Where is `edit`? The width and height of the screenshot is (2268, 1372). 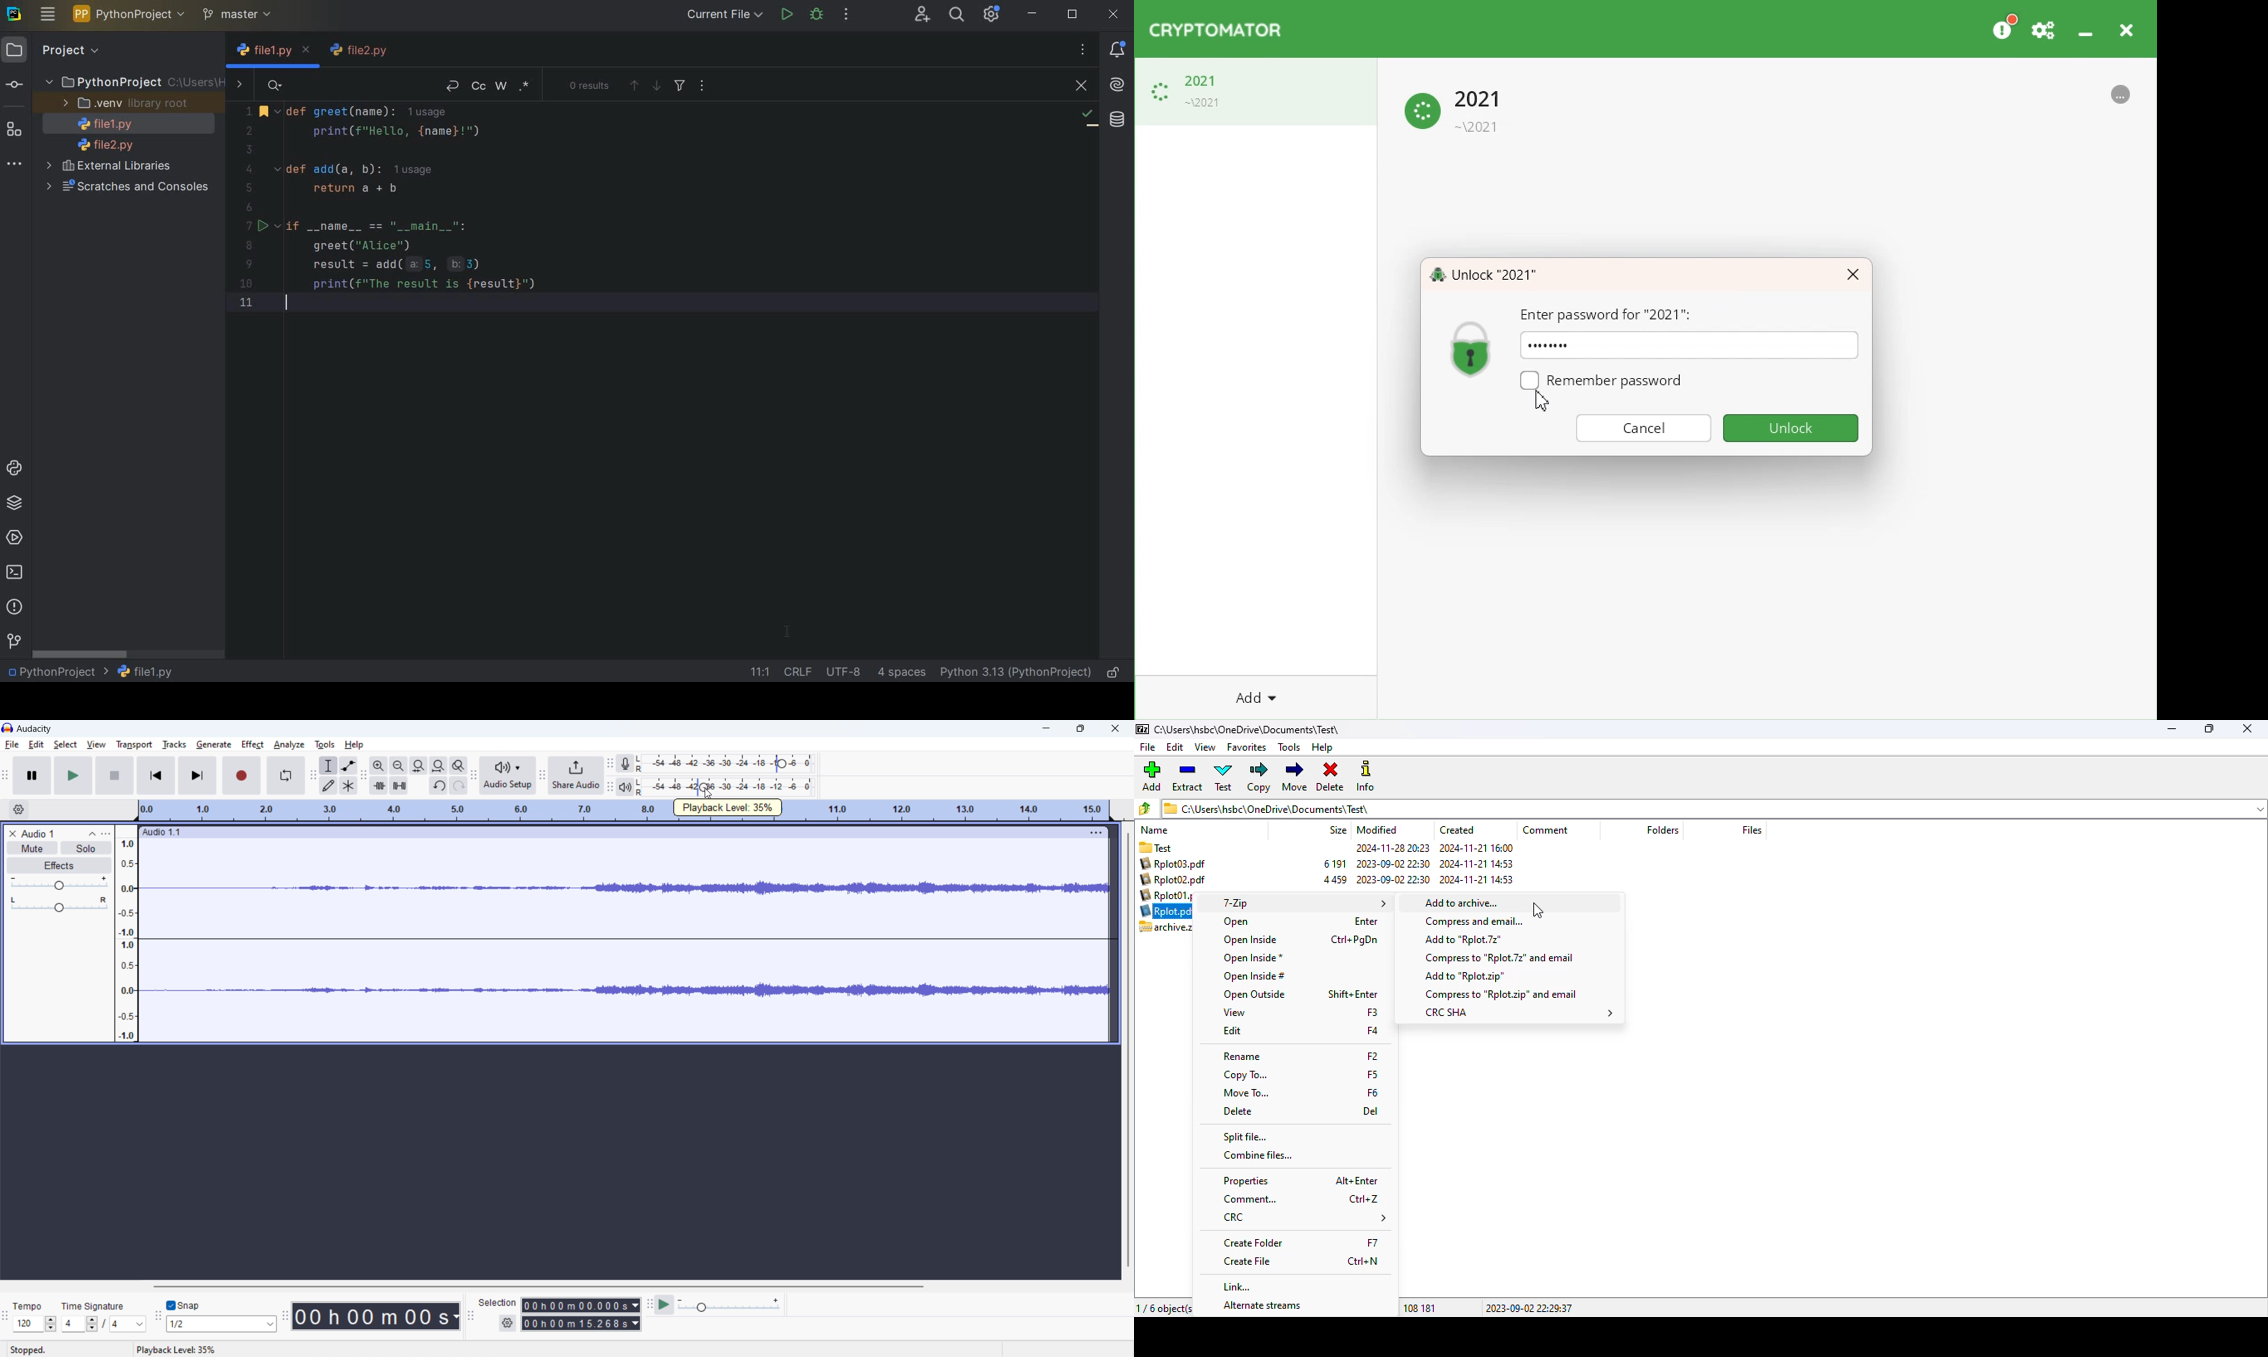
edit is located at coordinates (37, 744).